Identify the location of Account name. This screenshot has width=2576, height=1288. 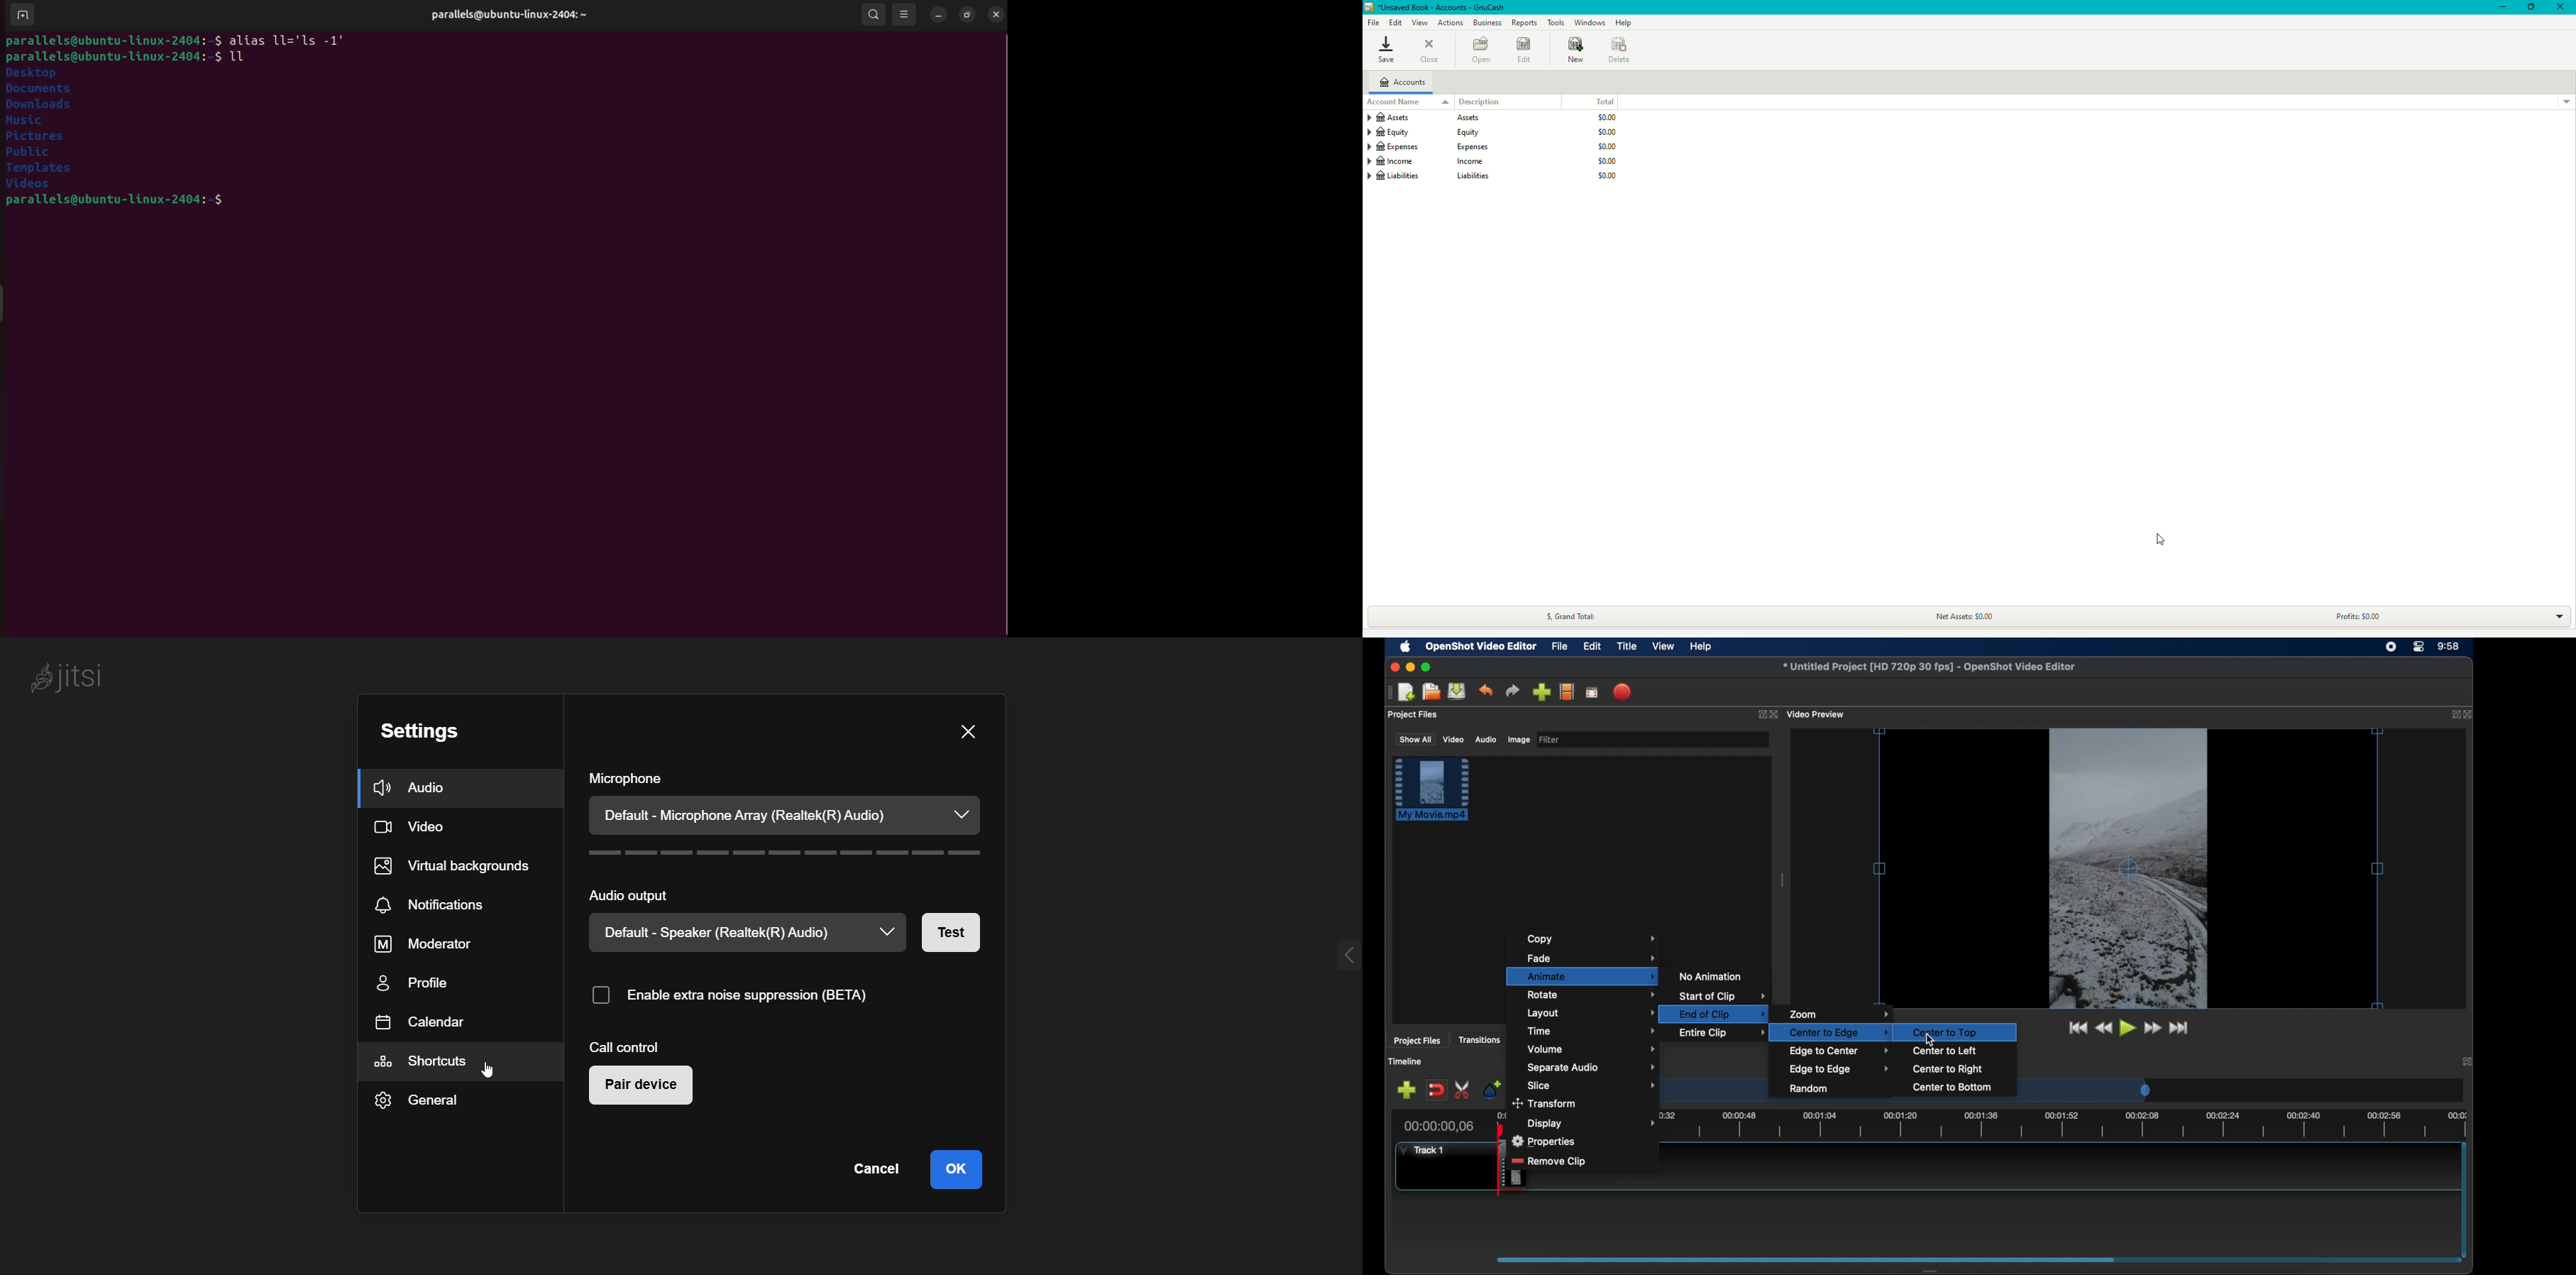
(1396, 101).